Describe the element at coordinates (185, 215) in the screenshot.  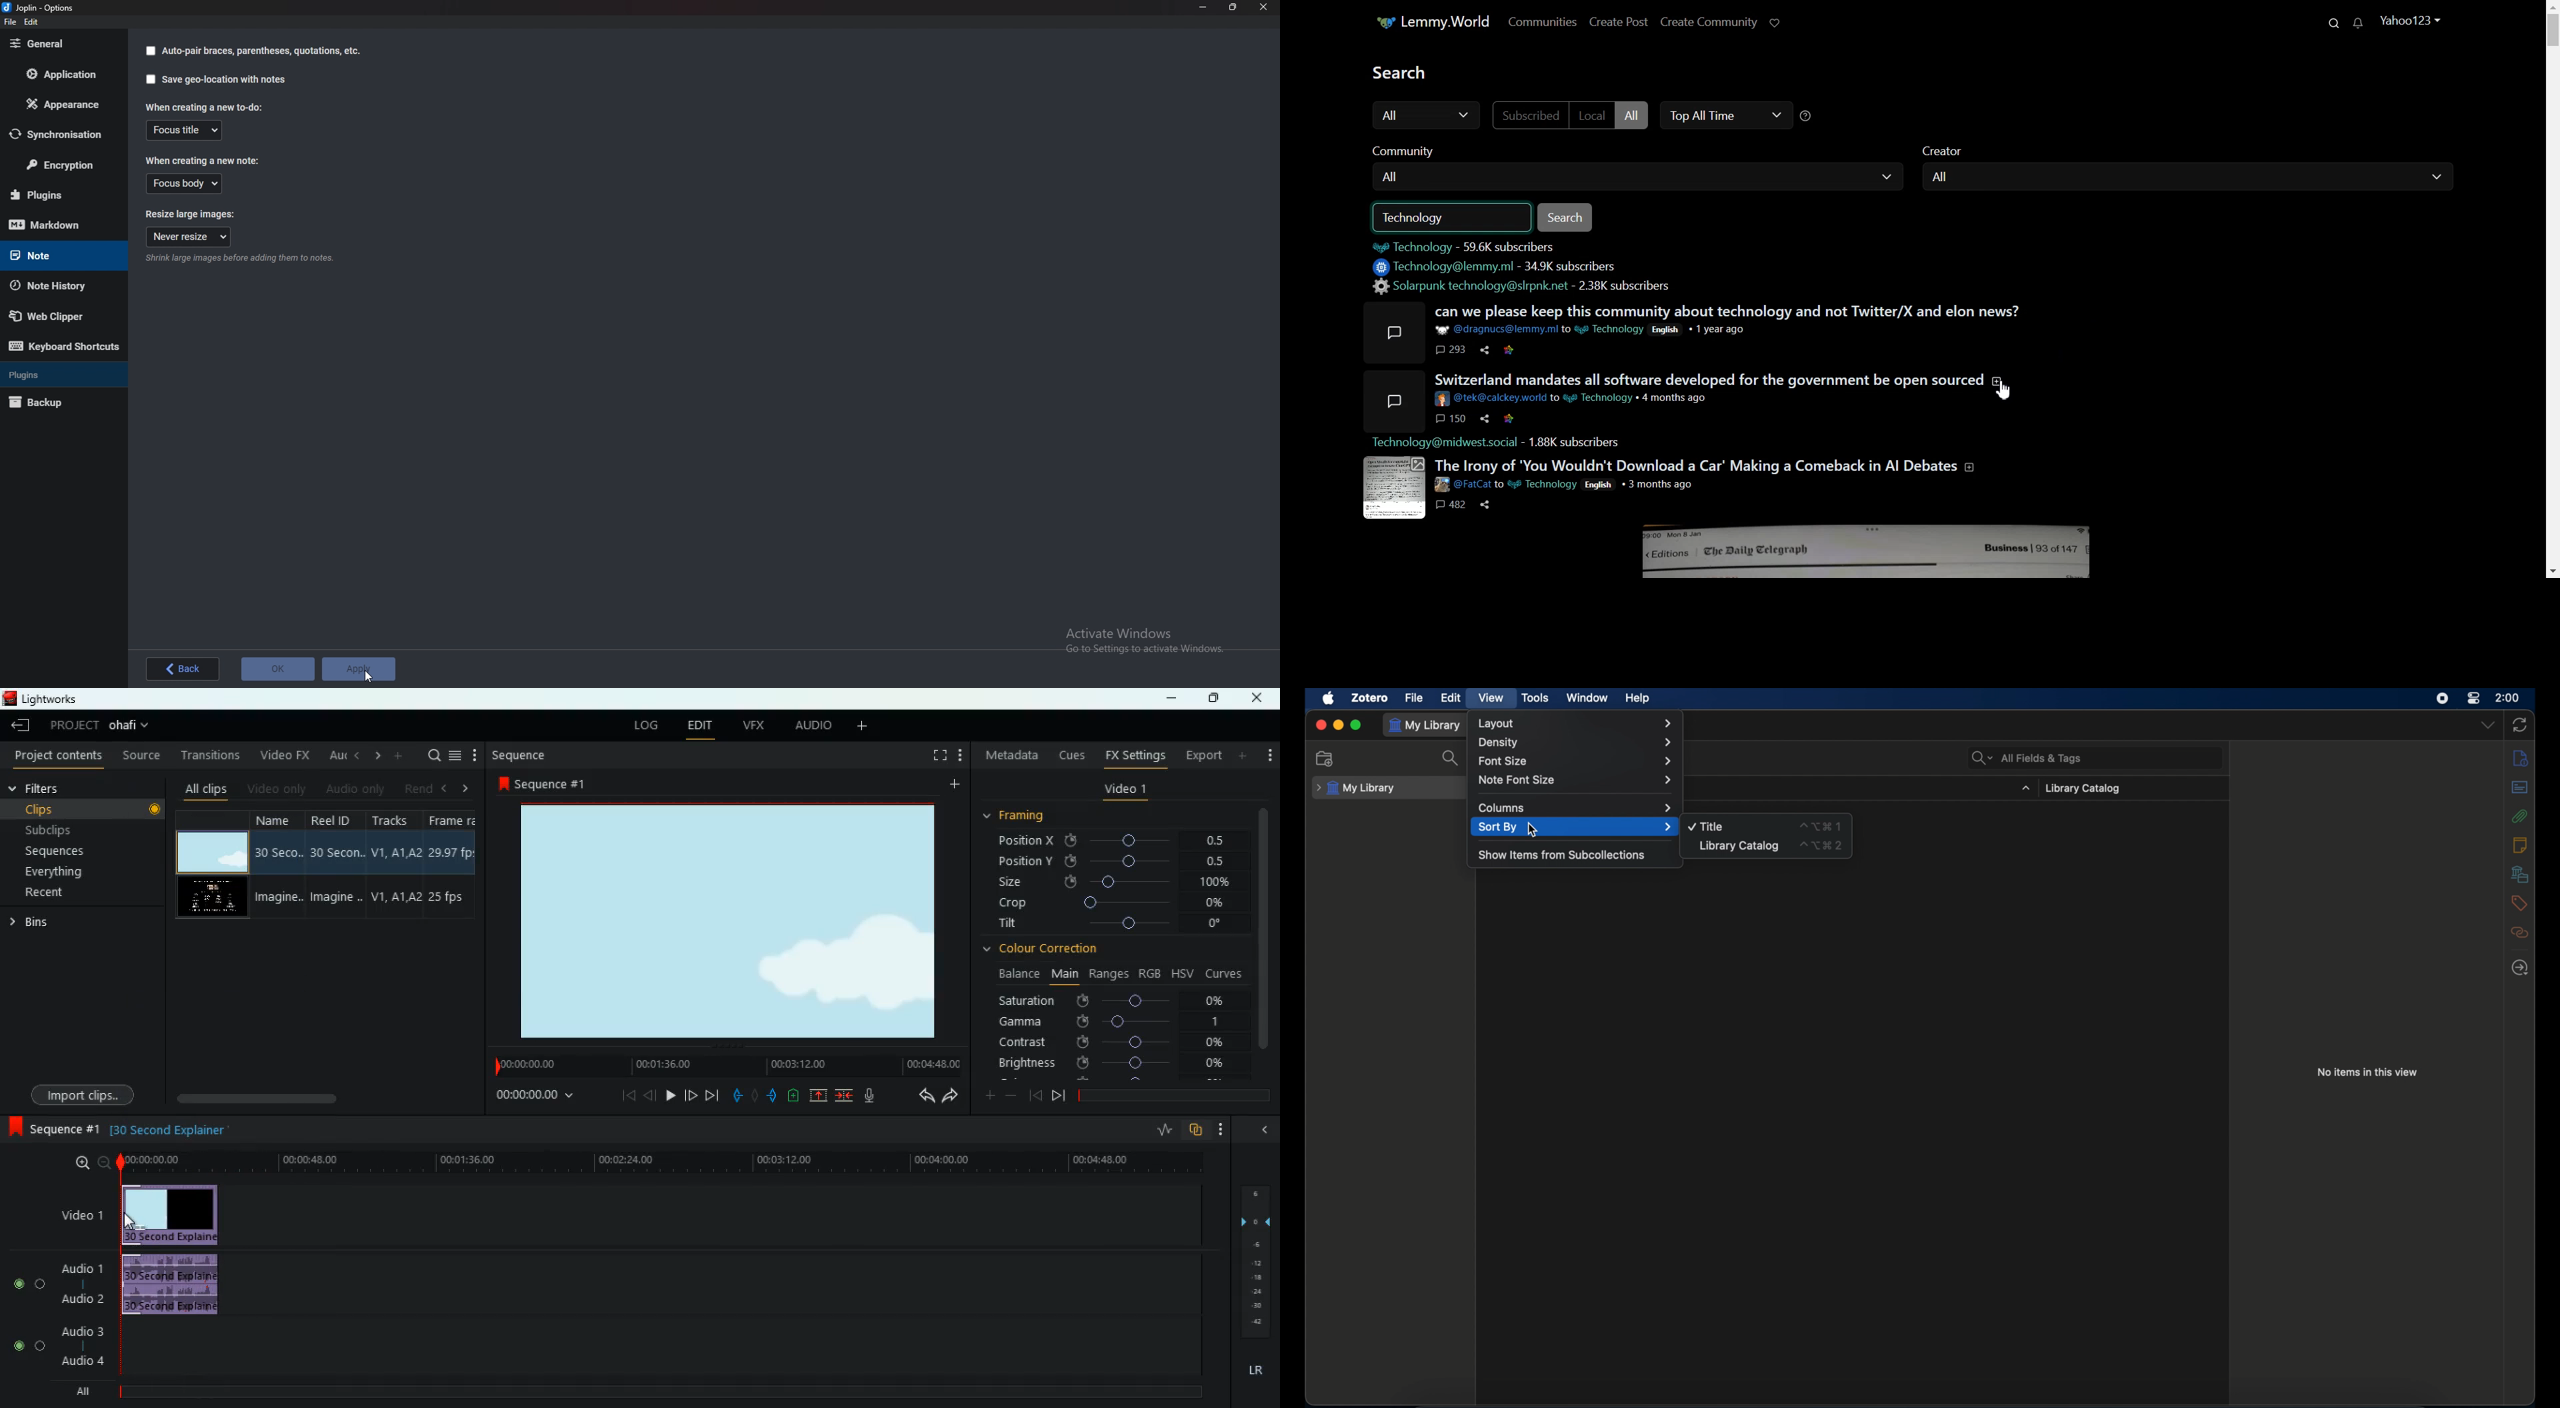
I see `Resize large images` at that location.